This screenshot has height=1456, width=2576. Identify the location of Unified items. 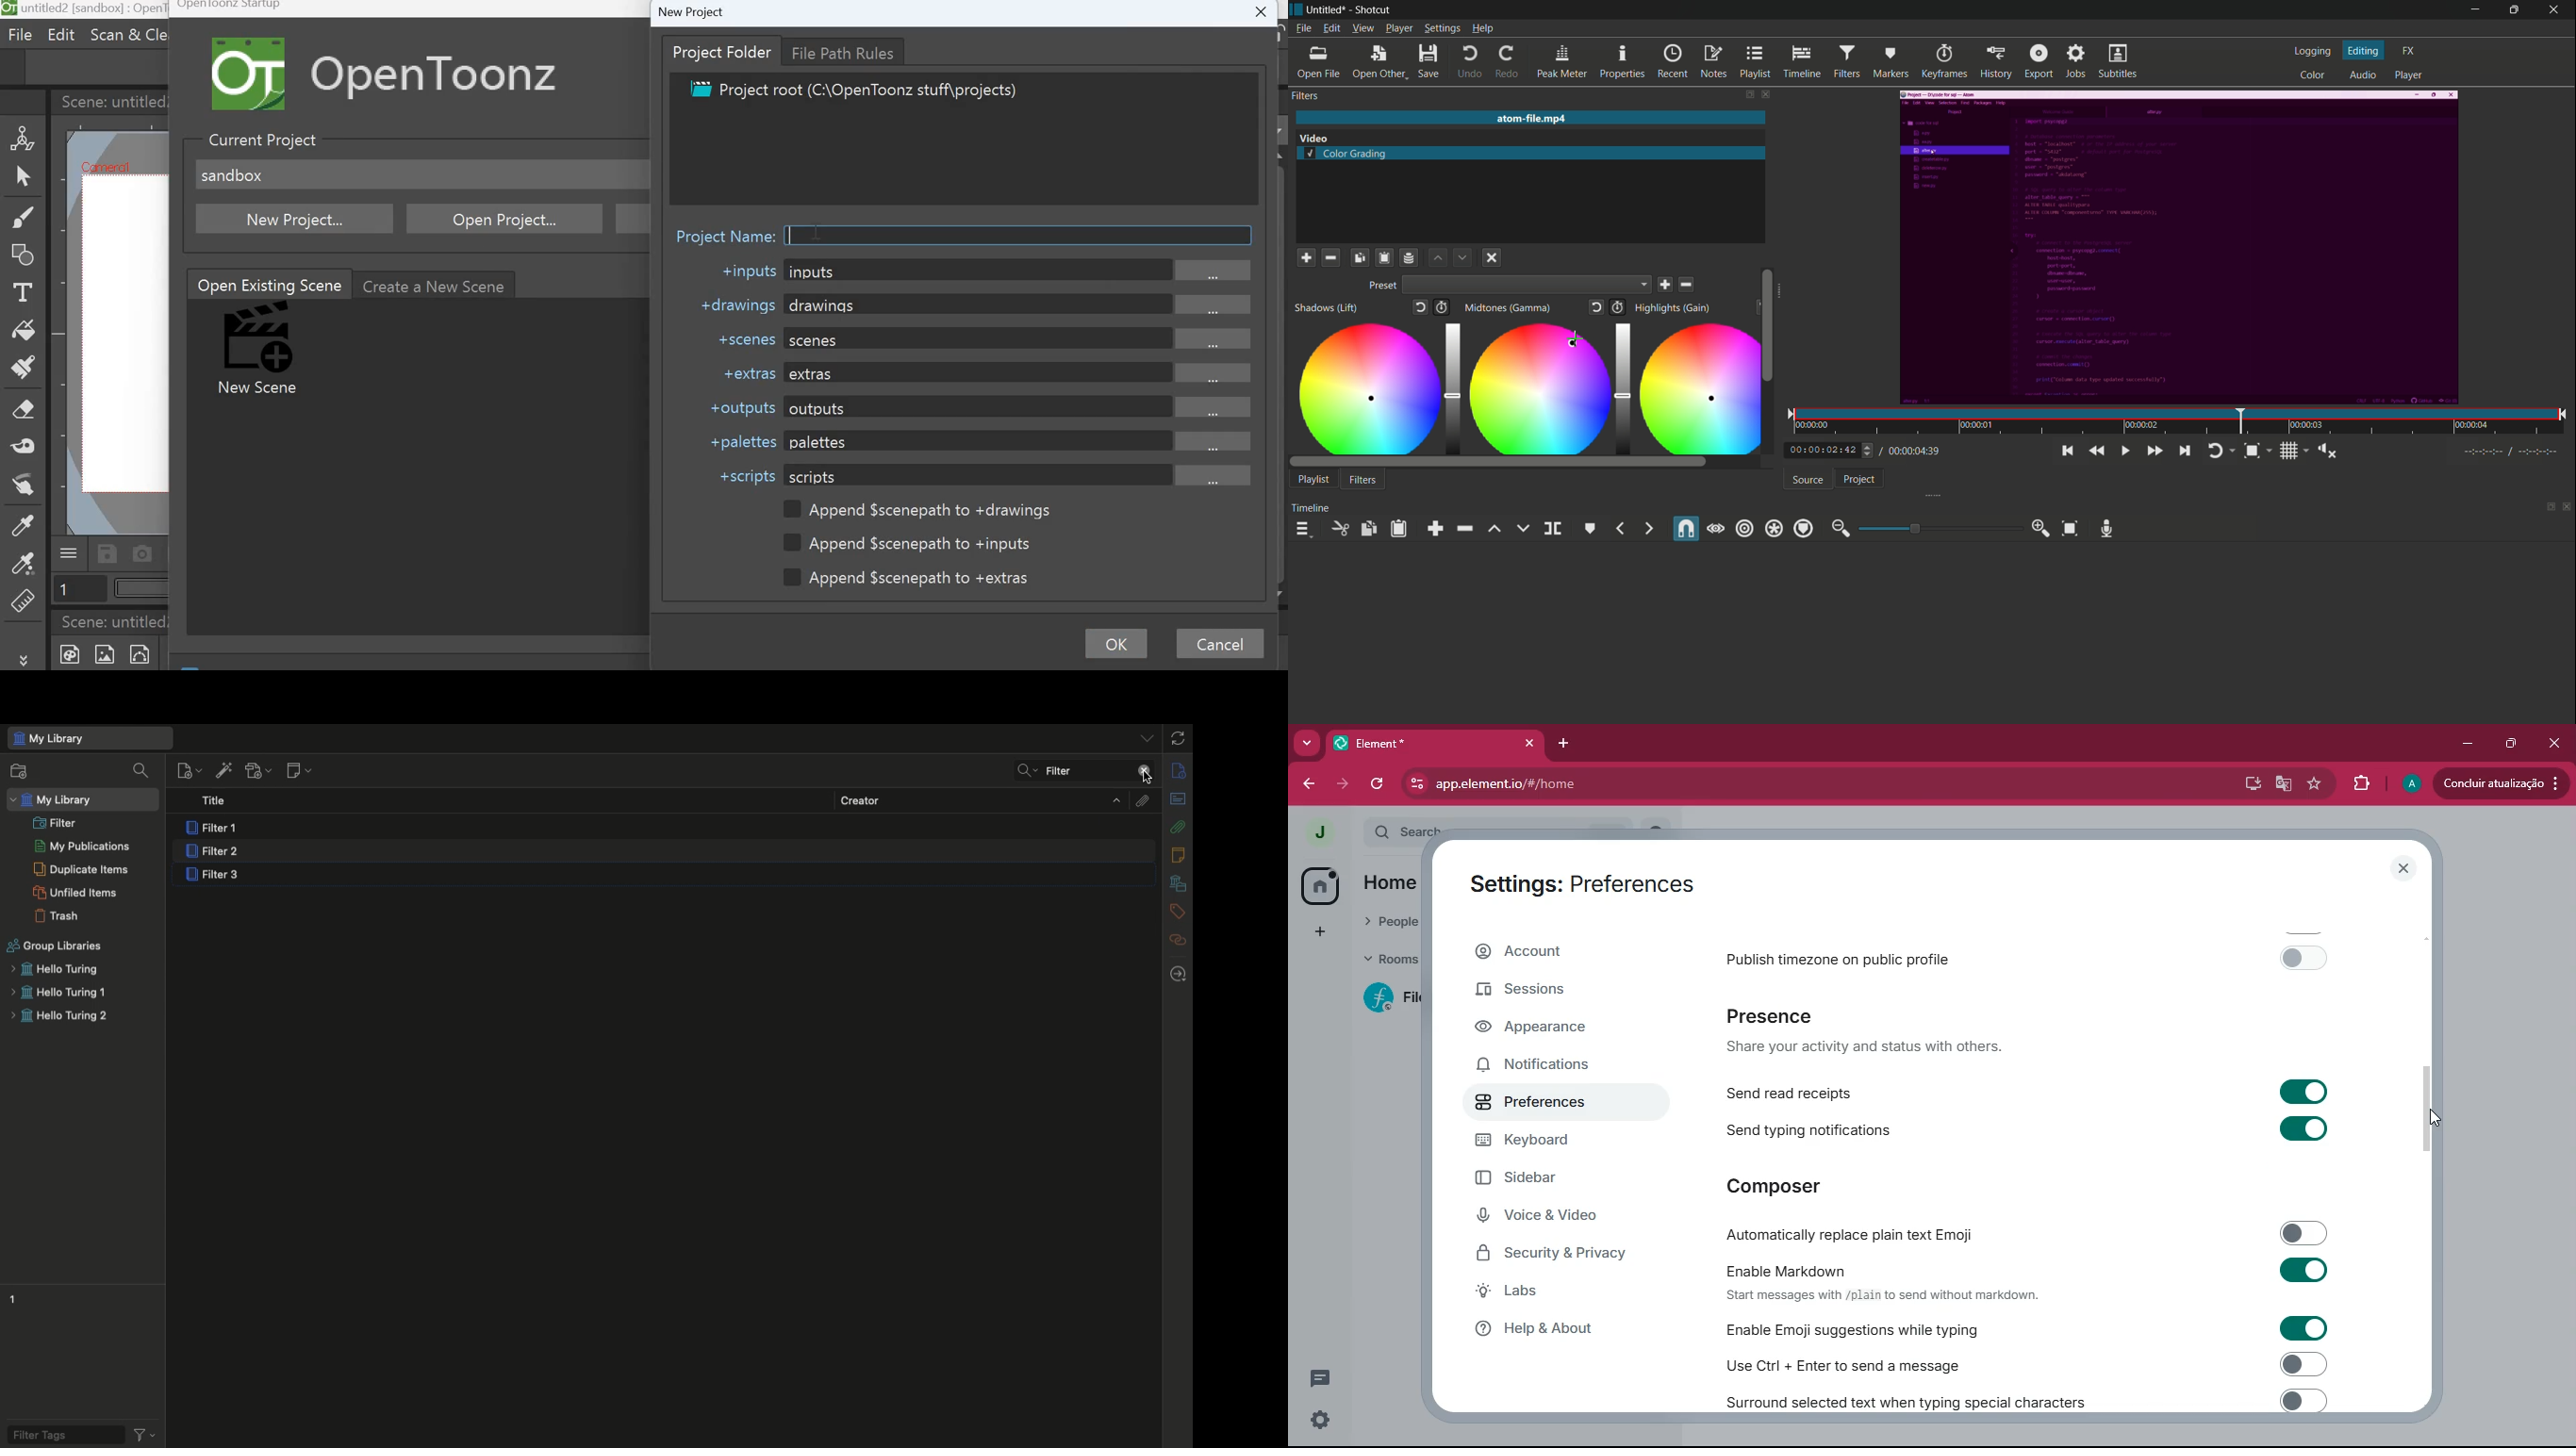
(78, 892).